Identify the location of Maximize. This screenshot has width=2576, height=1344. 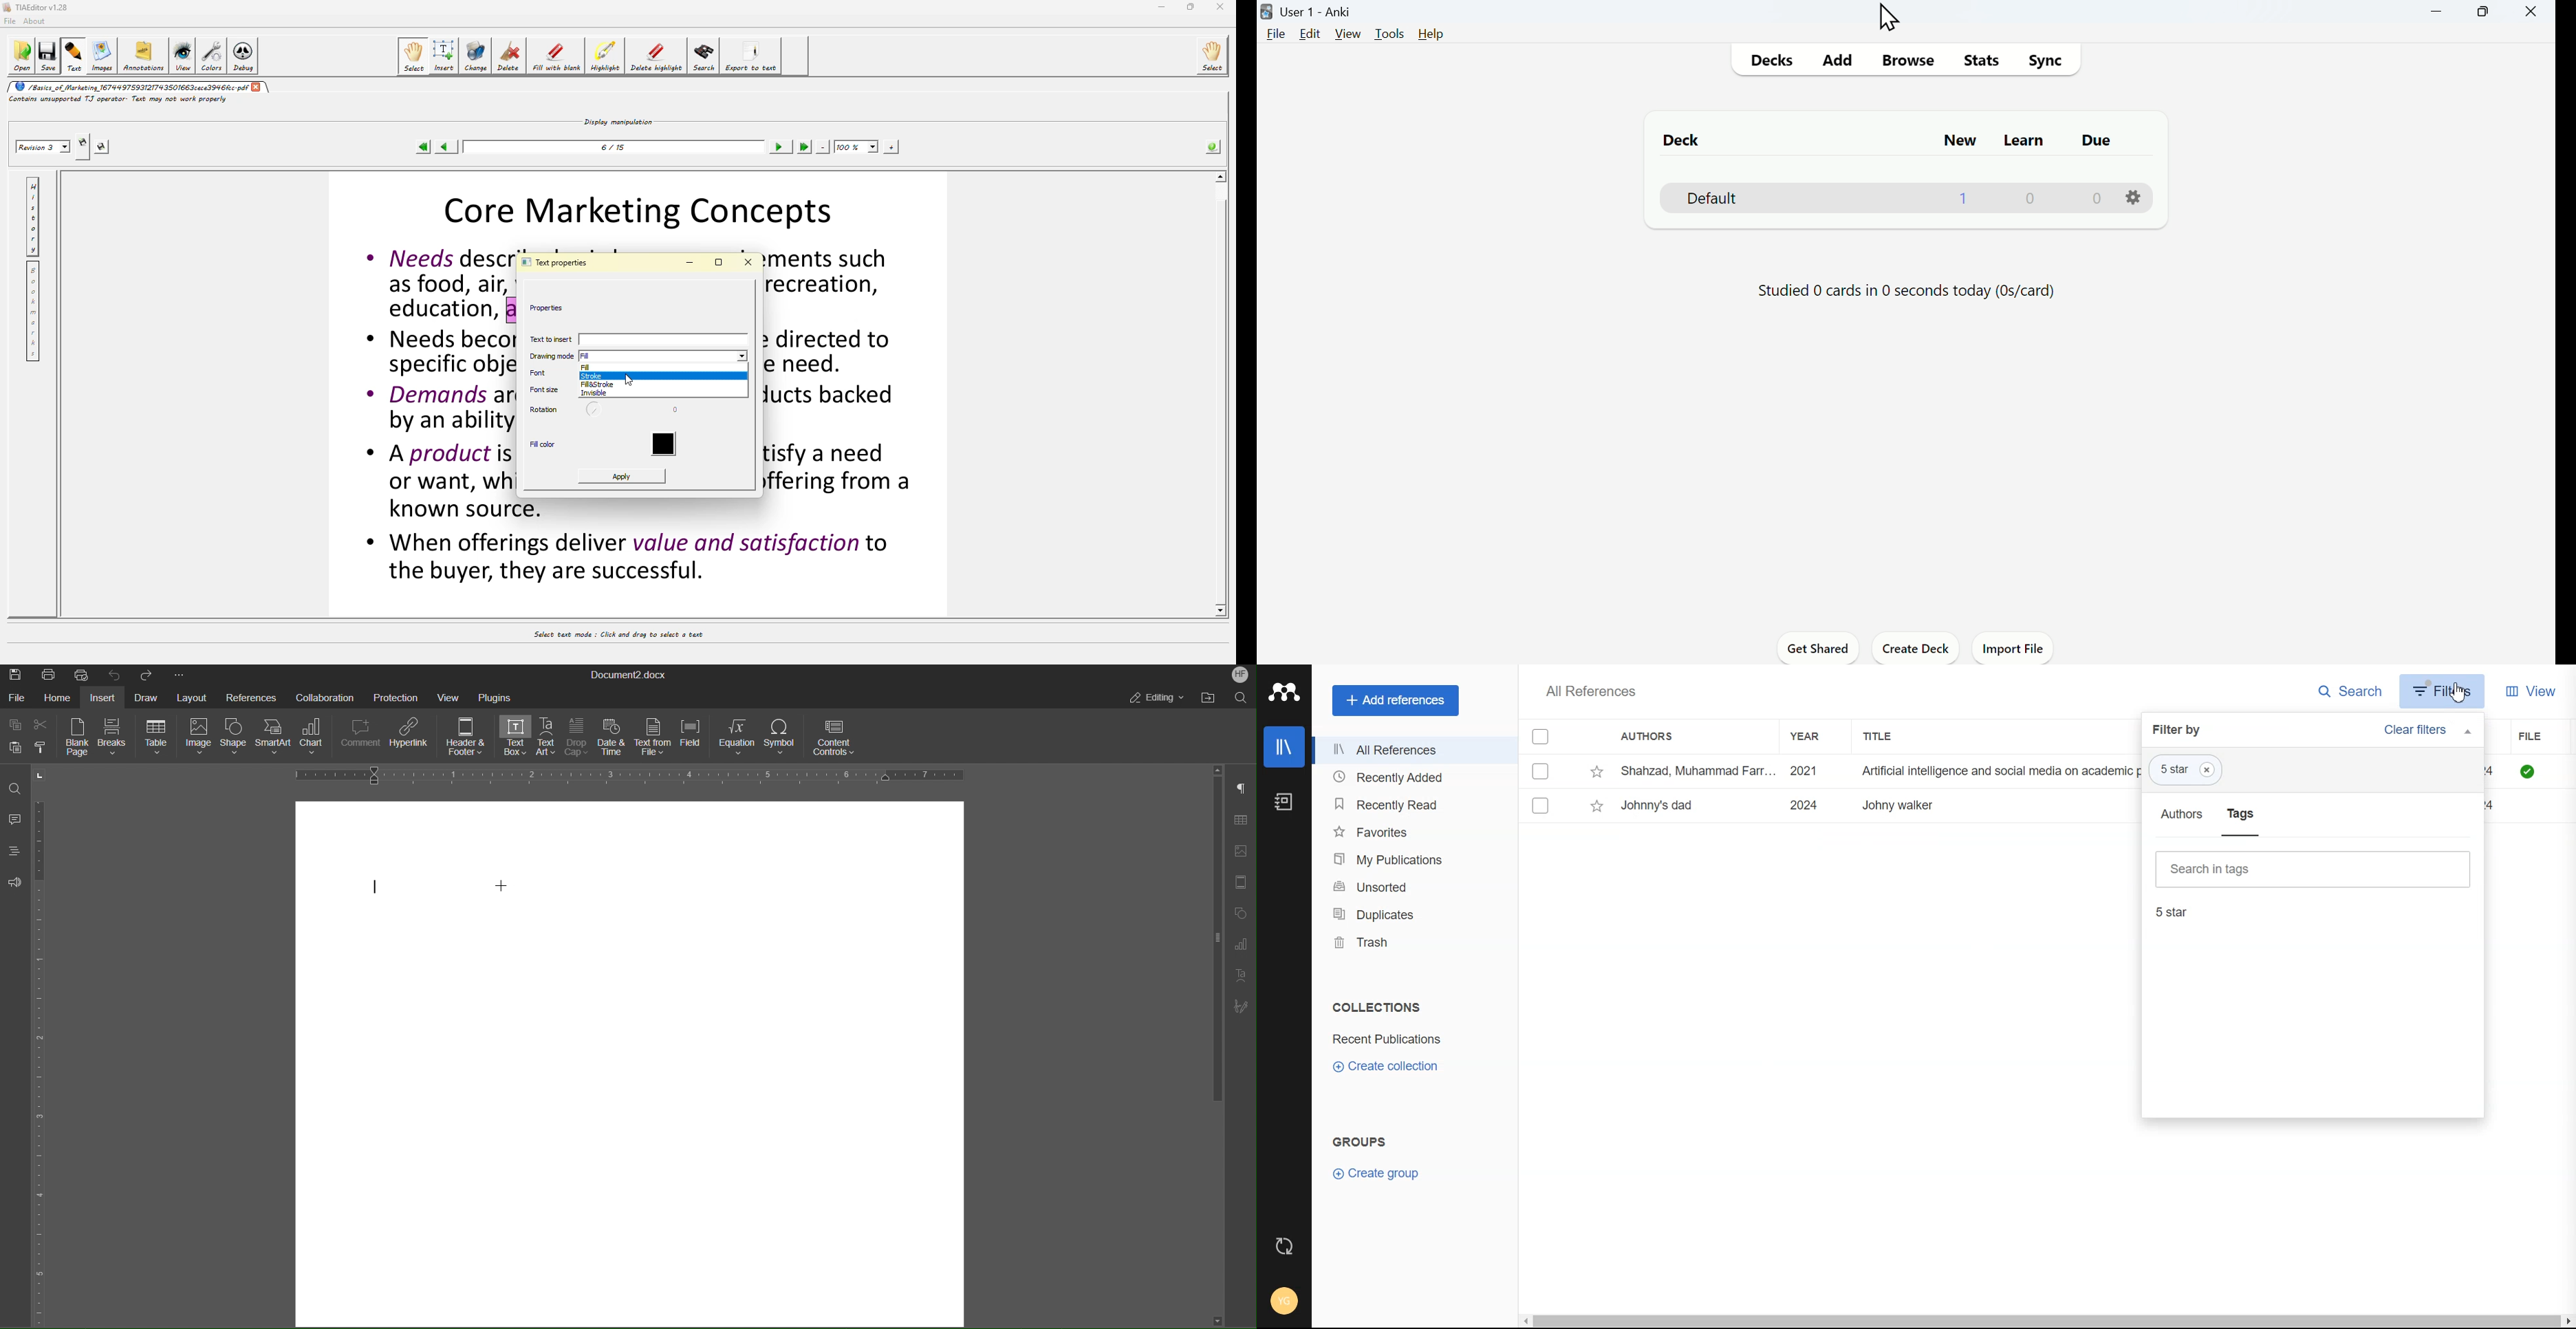
(2485, 12).